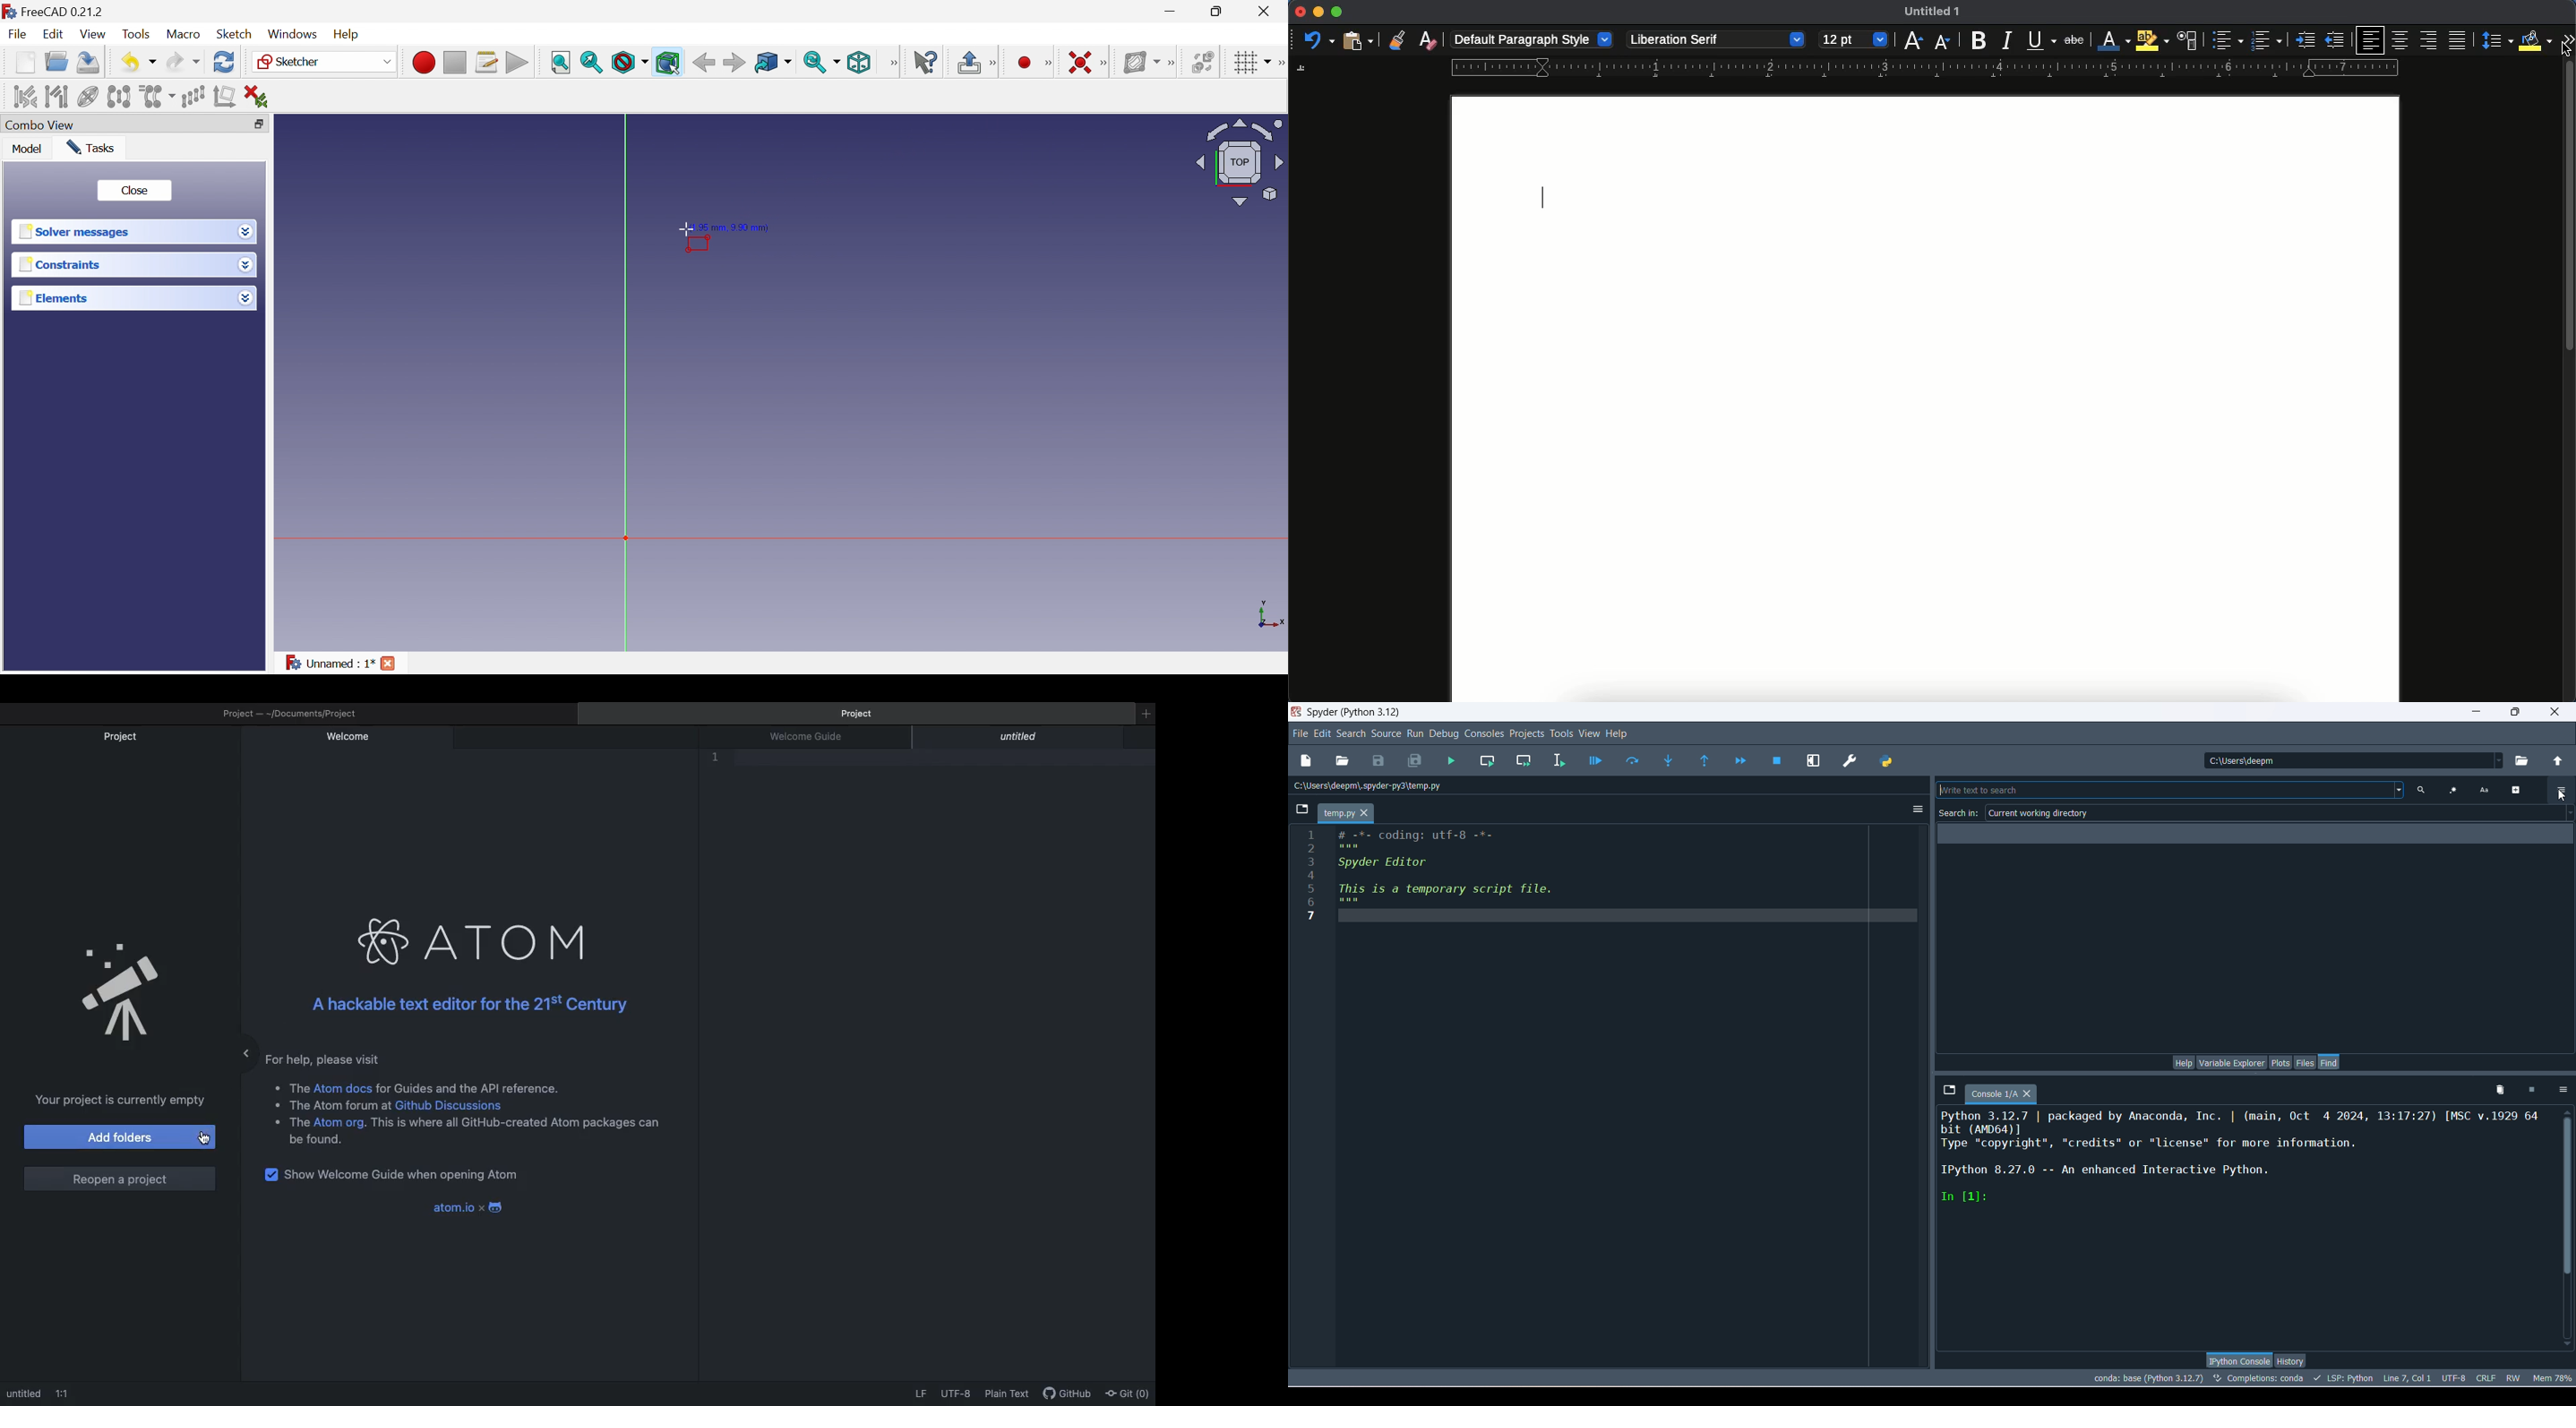  What do you see at coordinates (24, 1392) in the screenshot?
I see `Untitled` at bounding box center [24, 1392].